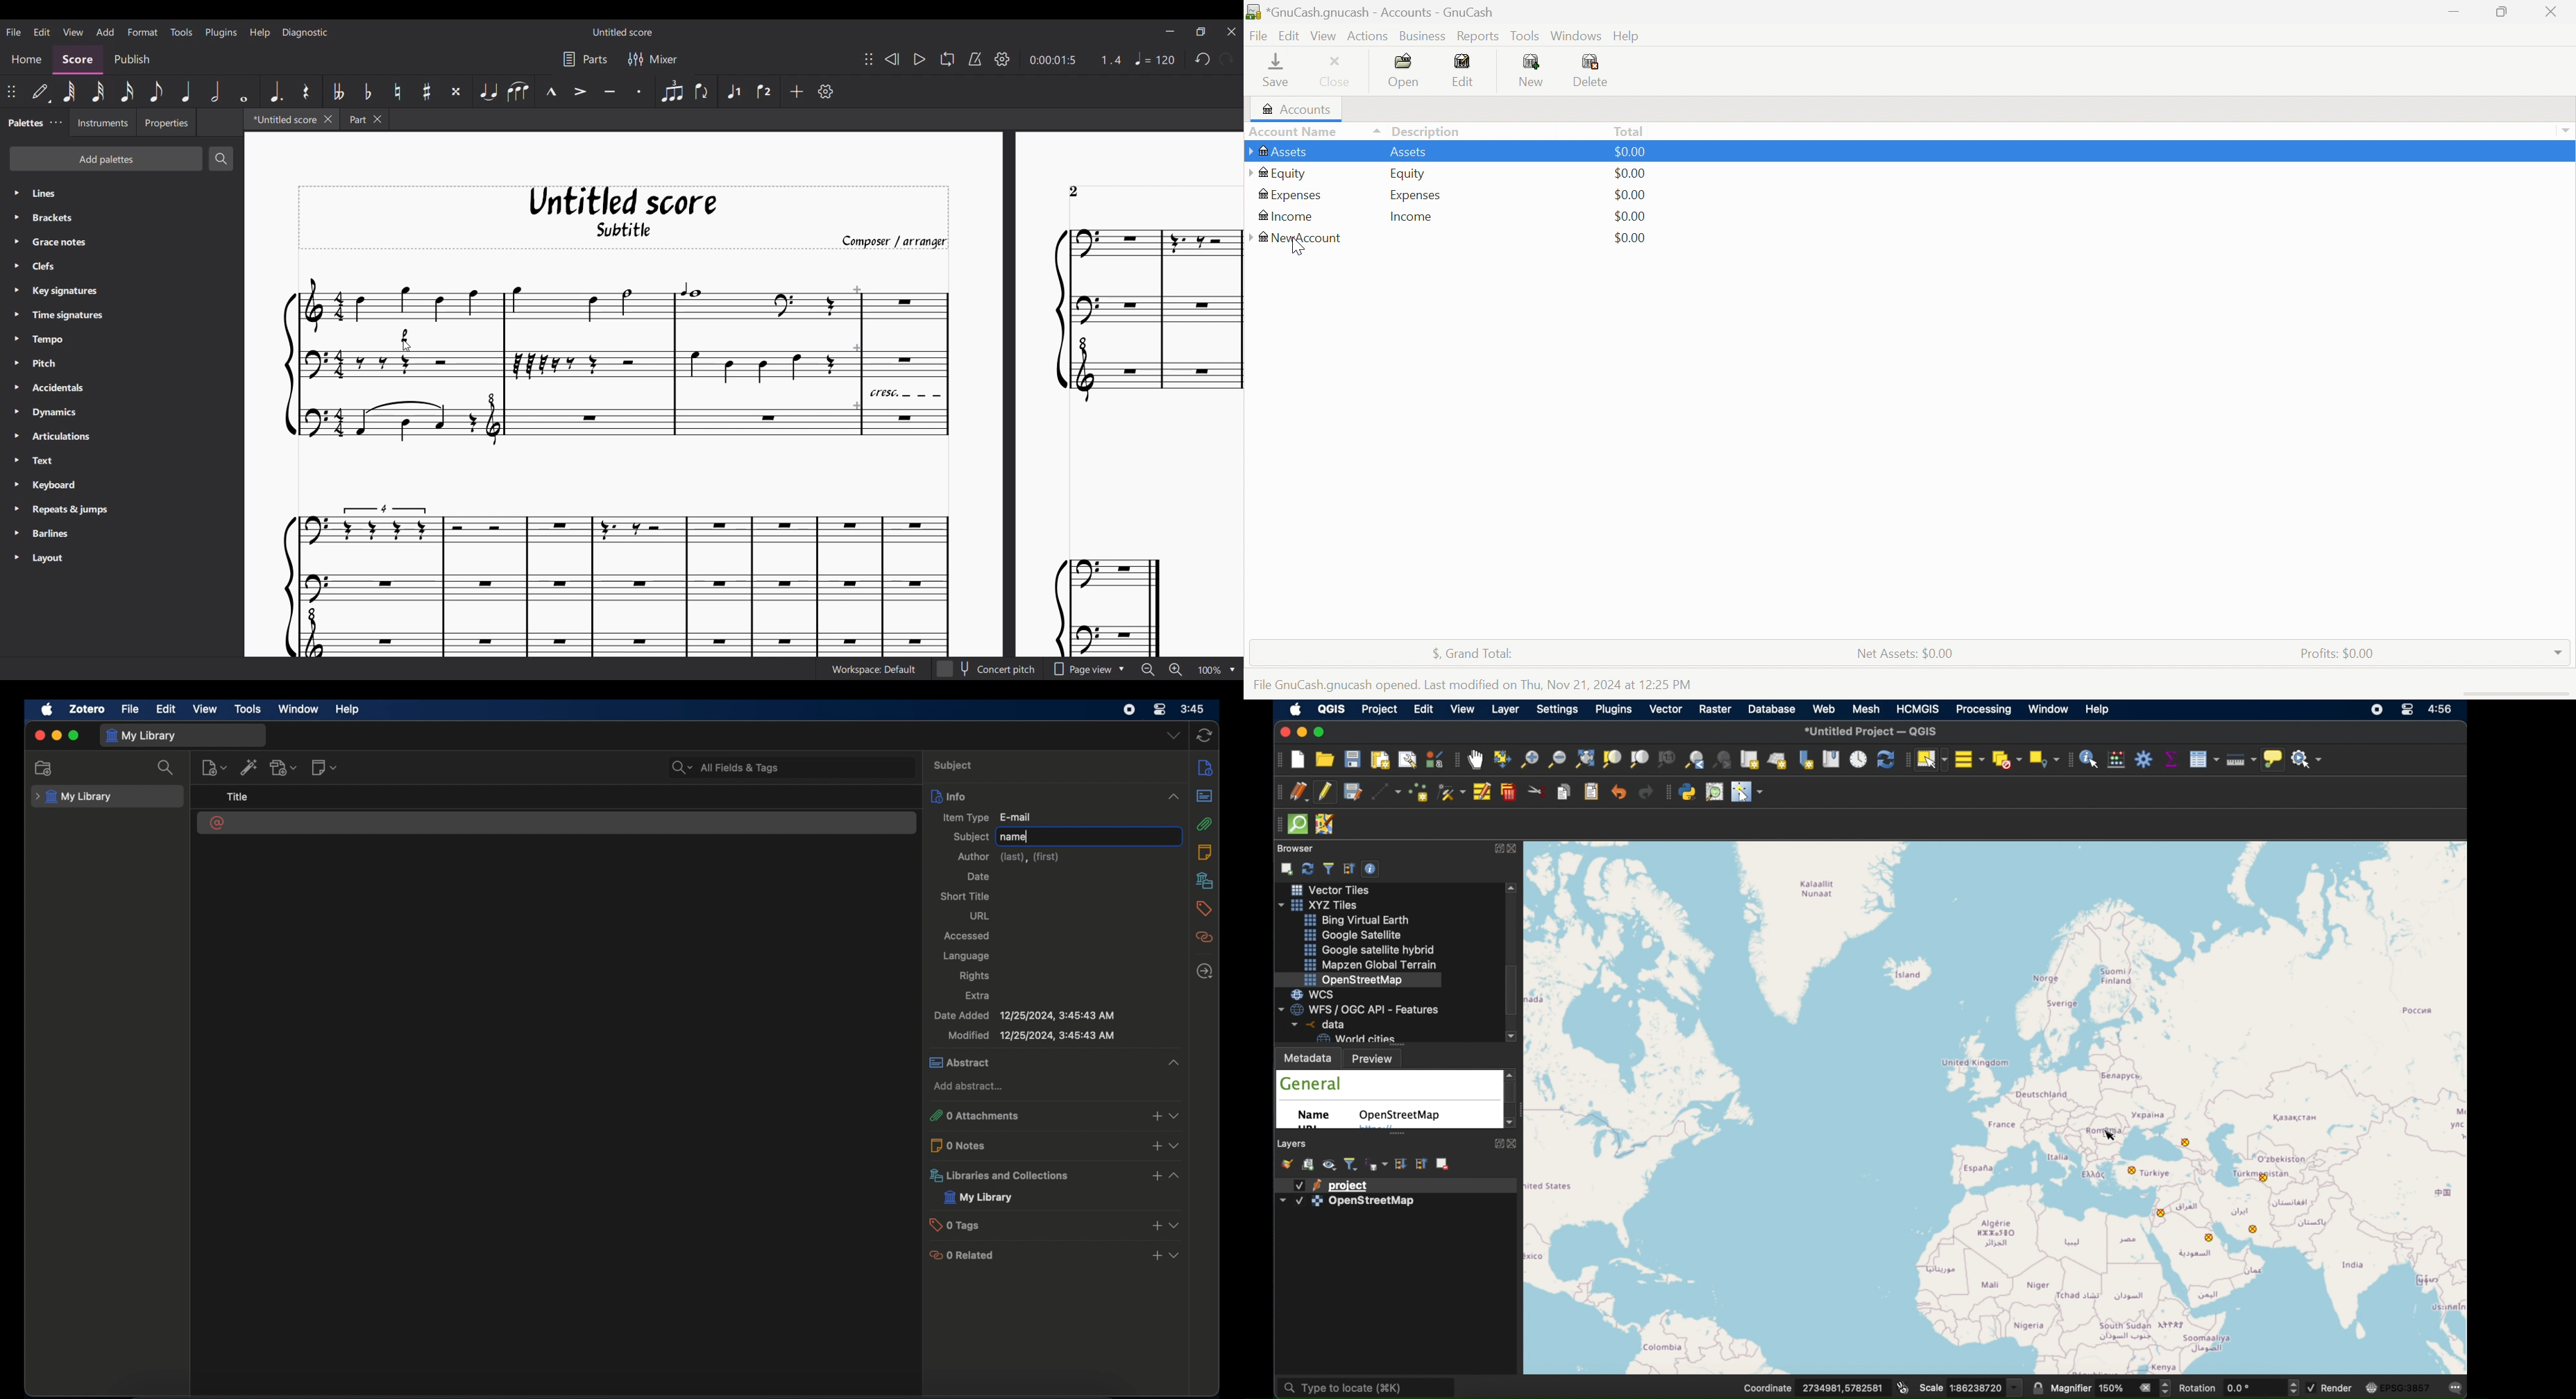  I want to click on cursor, so click(2115, 1135).